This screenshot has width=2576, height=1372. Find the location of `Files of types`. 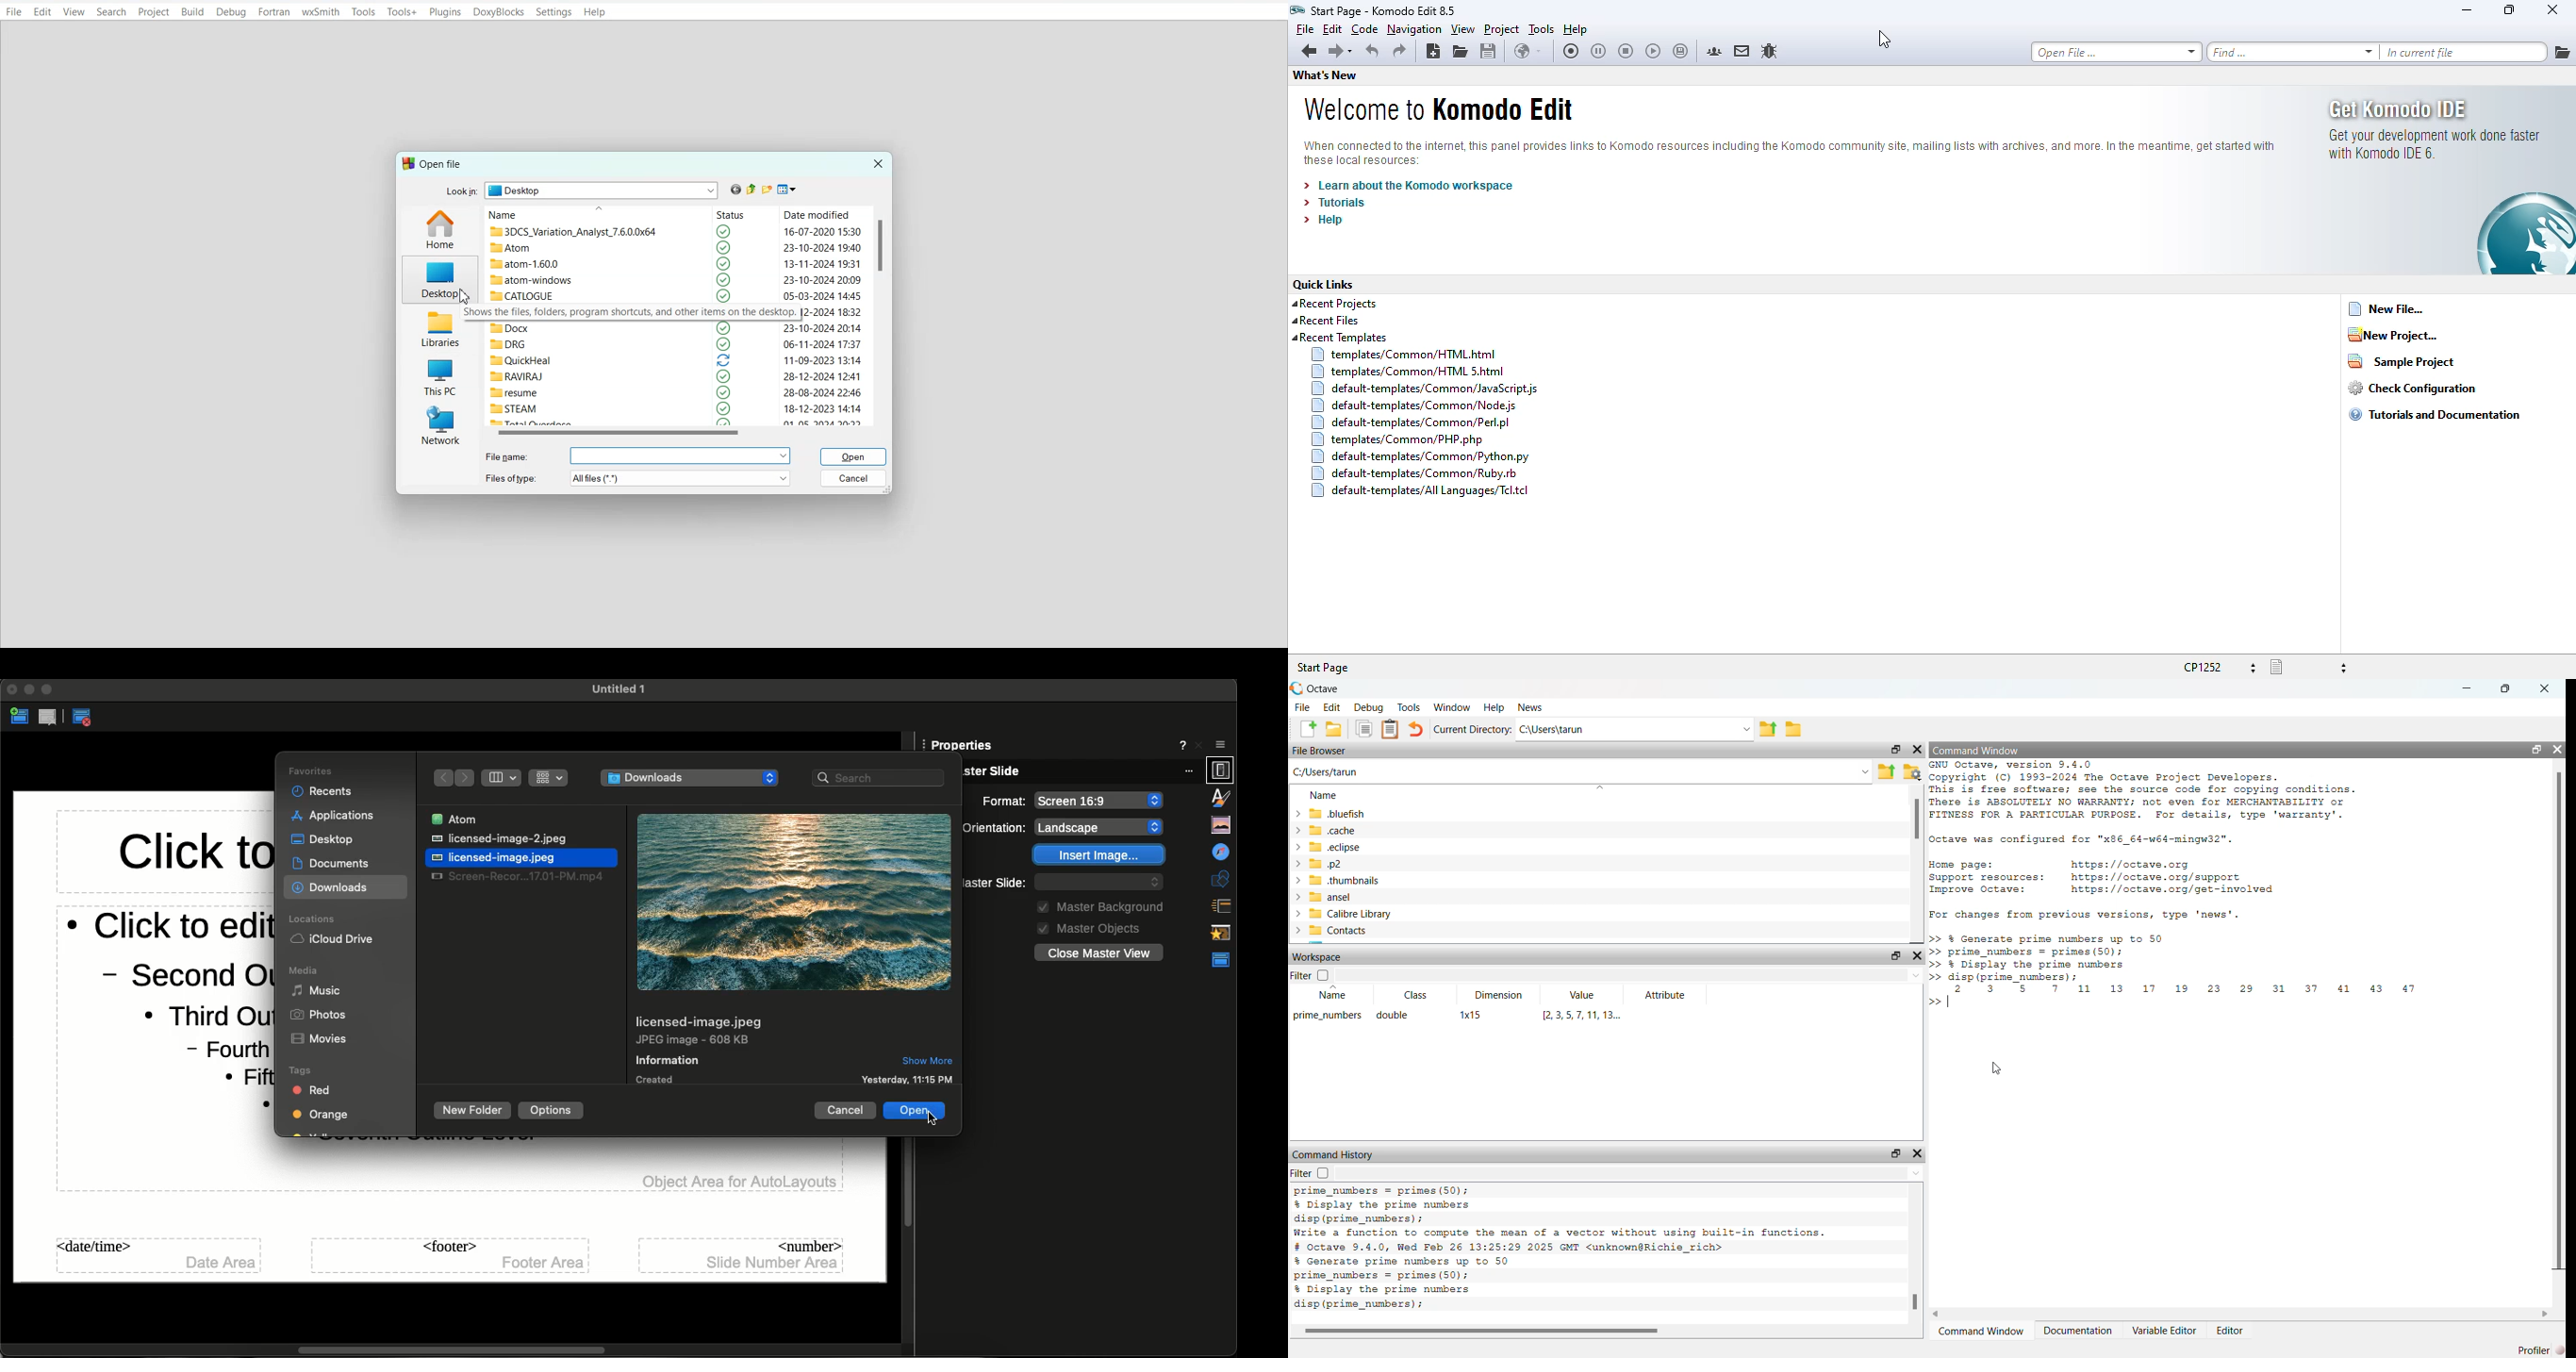

Files of types is located at coordinates (511, 478).